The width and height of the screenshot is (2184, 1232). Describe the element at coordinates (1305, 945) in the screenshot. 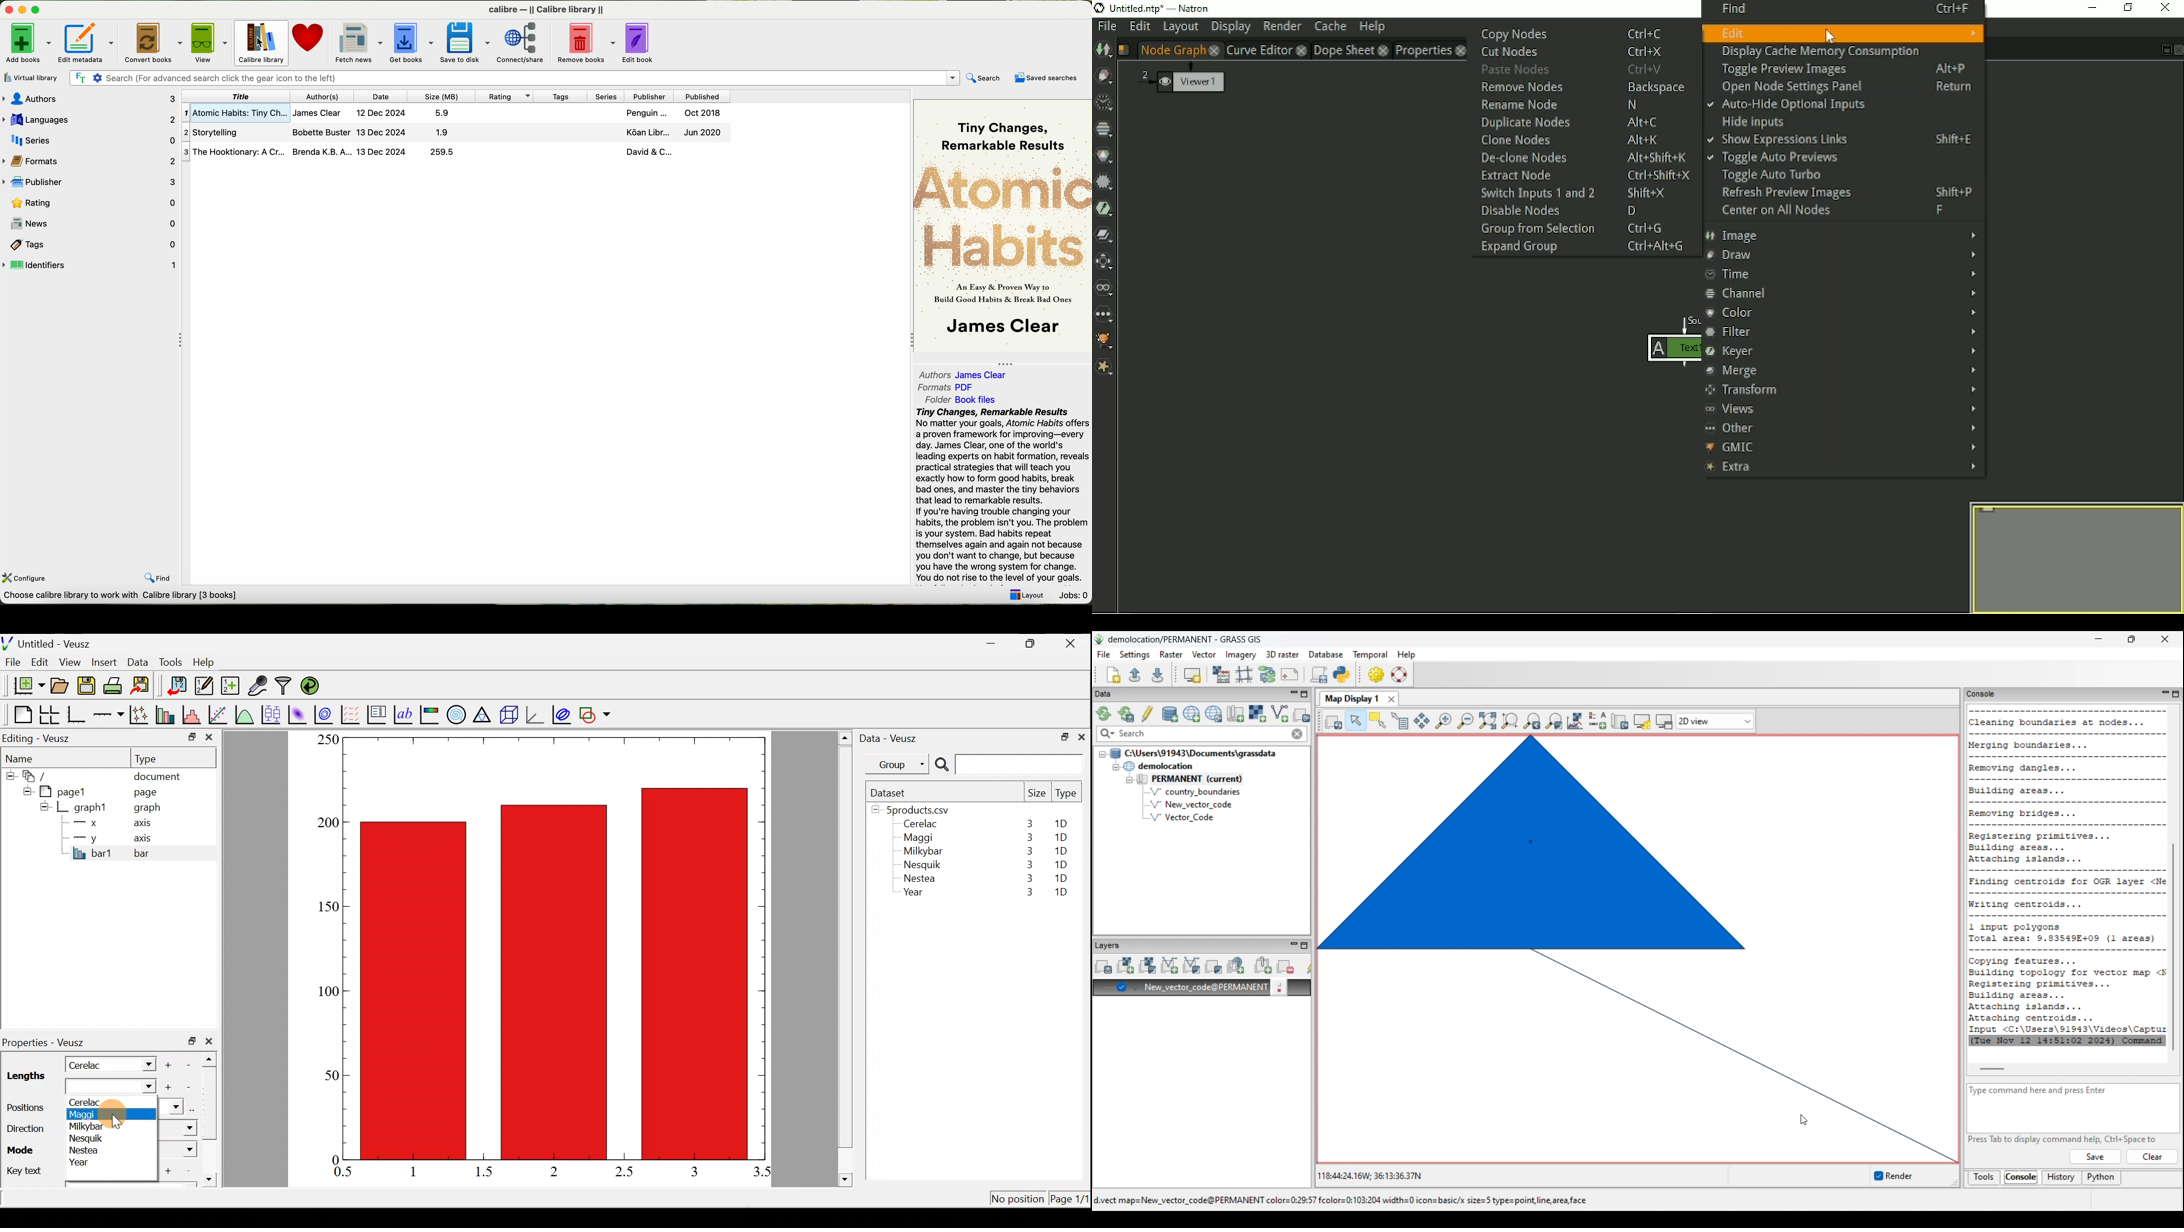

I see `Maximize Layers panel` at that location.